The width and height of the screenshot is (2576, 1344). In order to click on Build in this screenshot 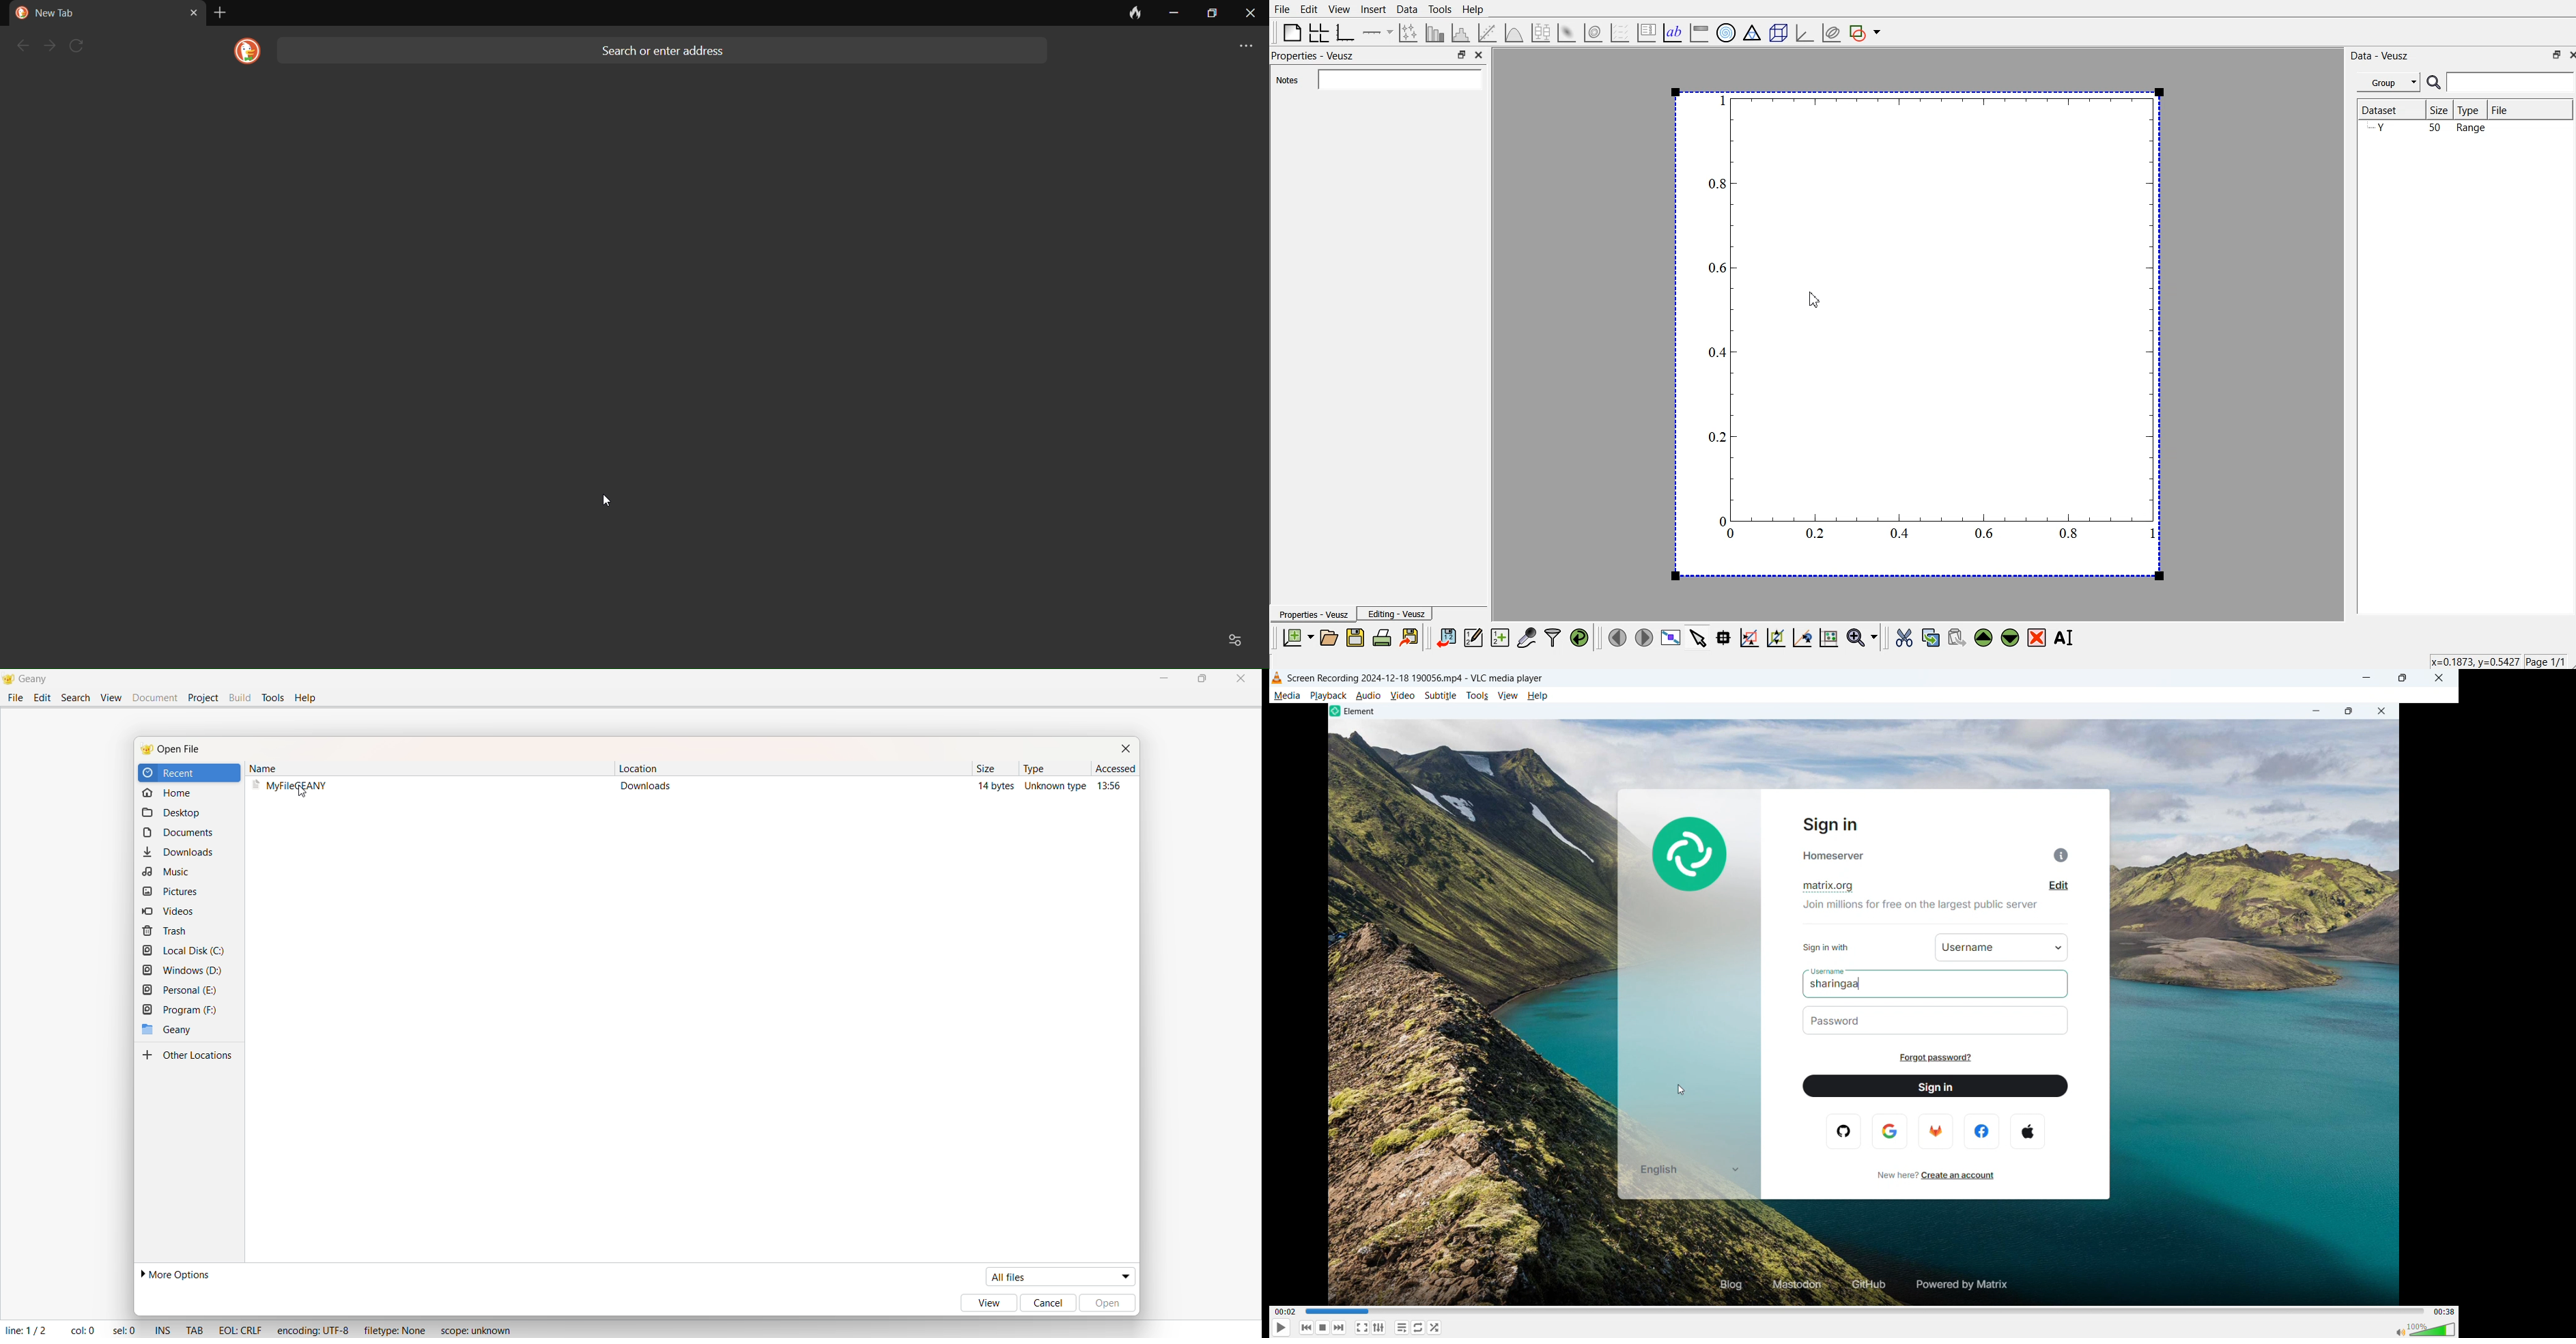, I will do `click(240, 698)`.